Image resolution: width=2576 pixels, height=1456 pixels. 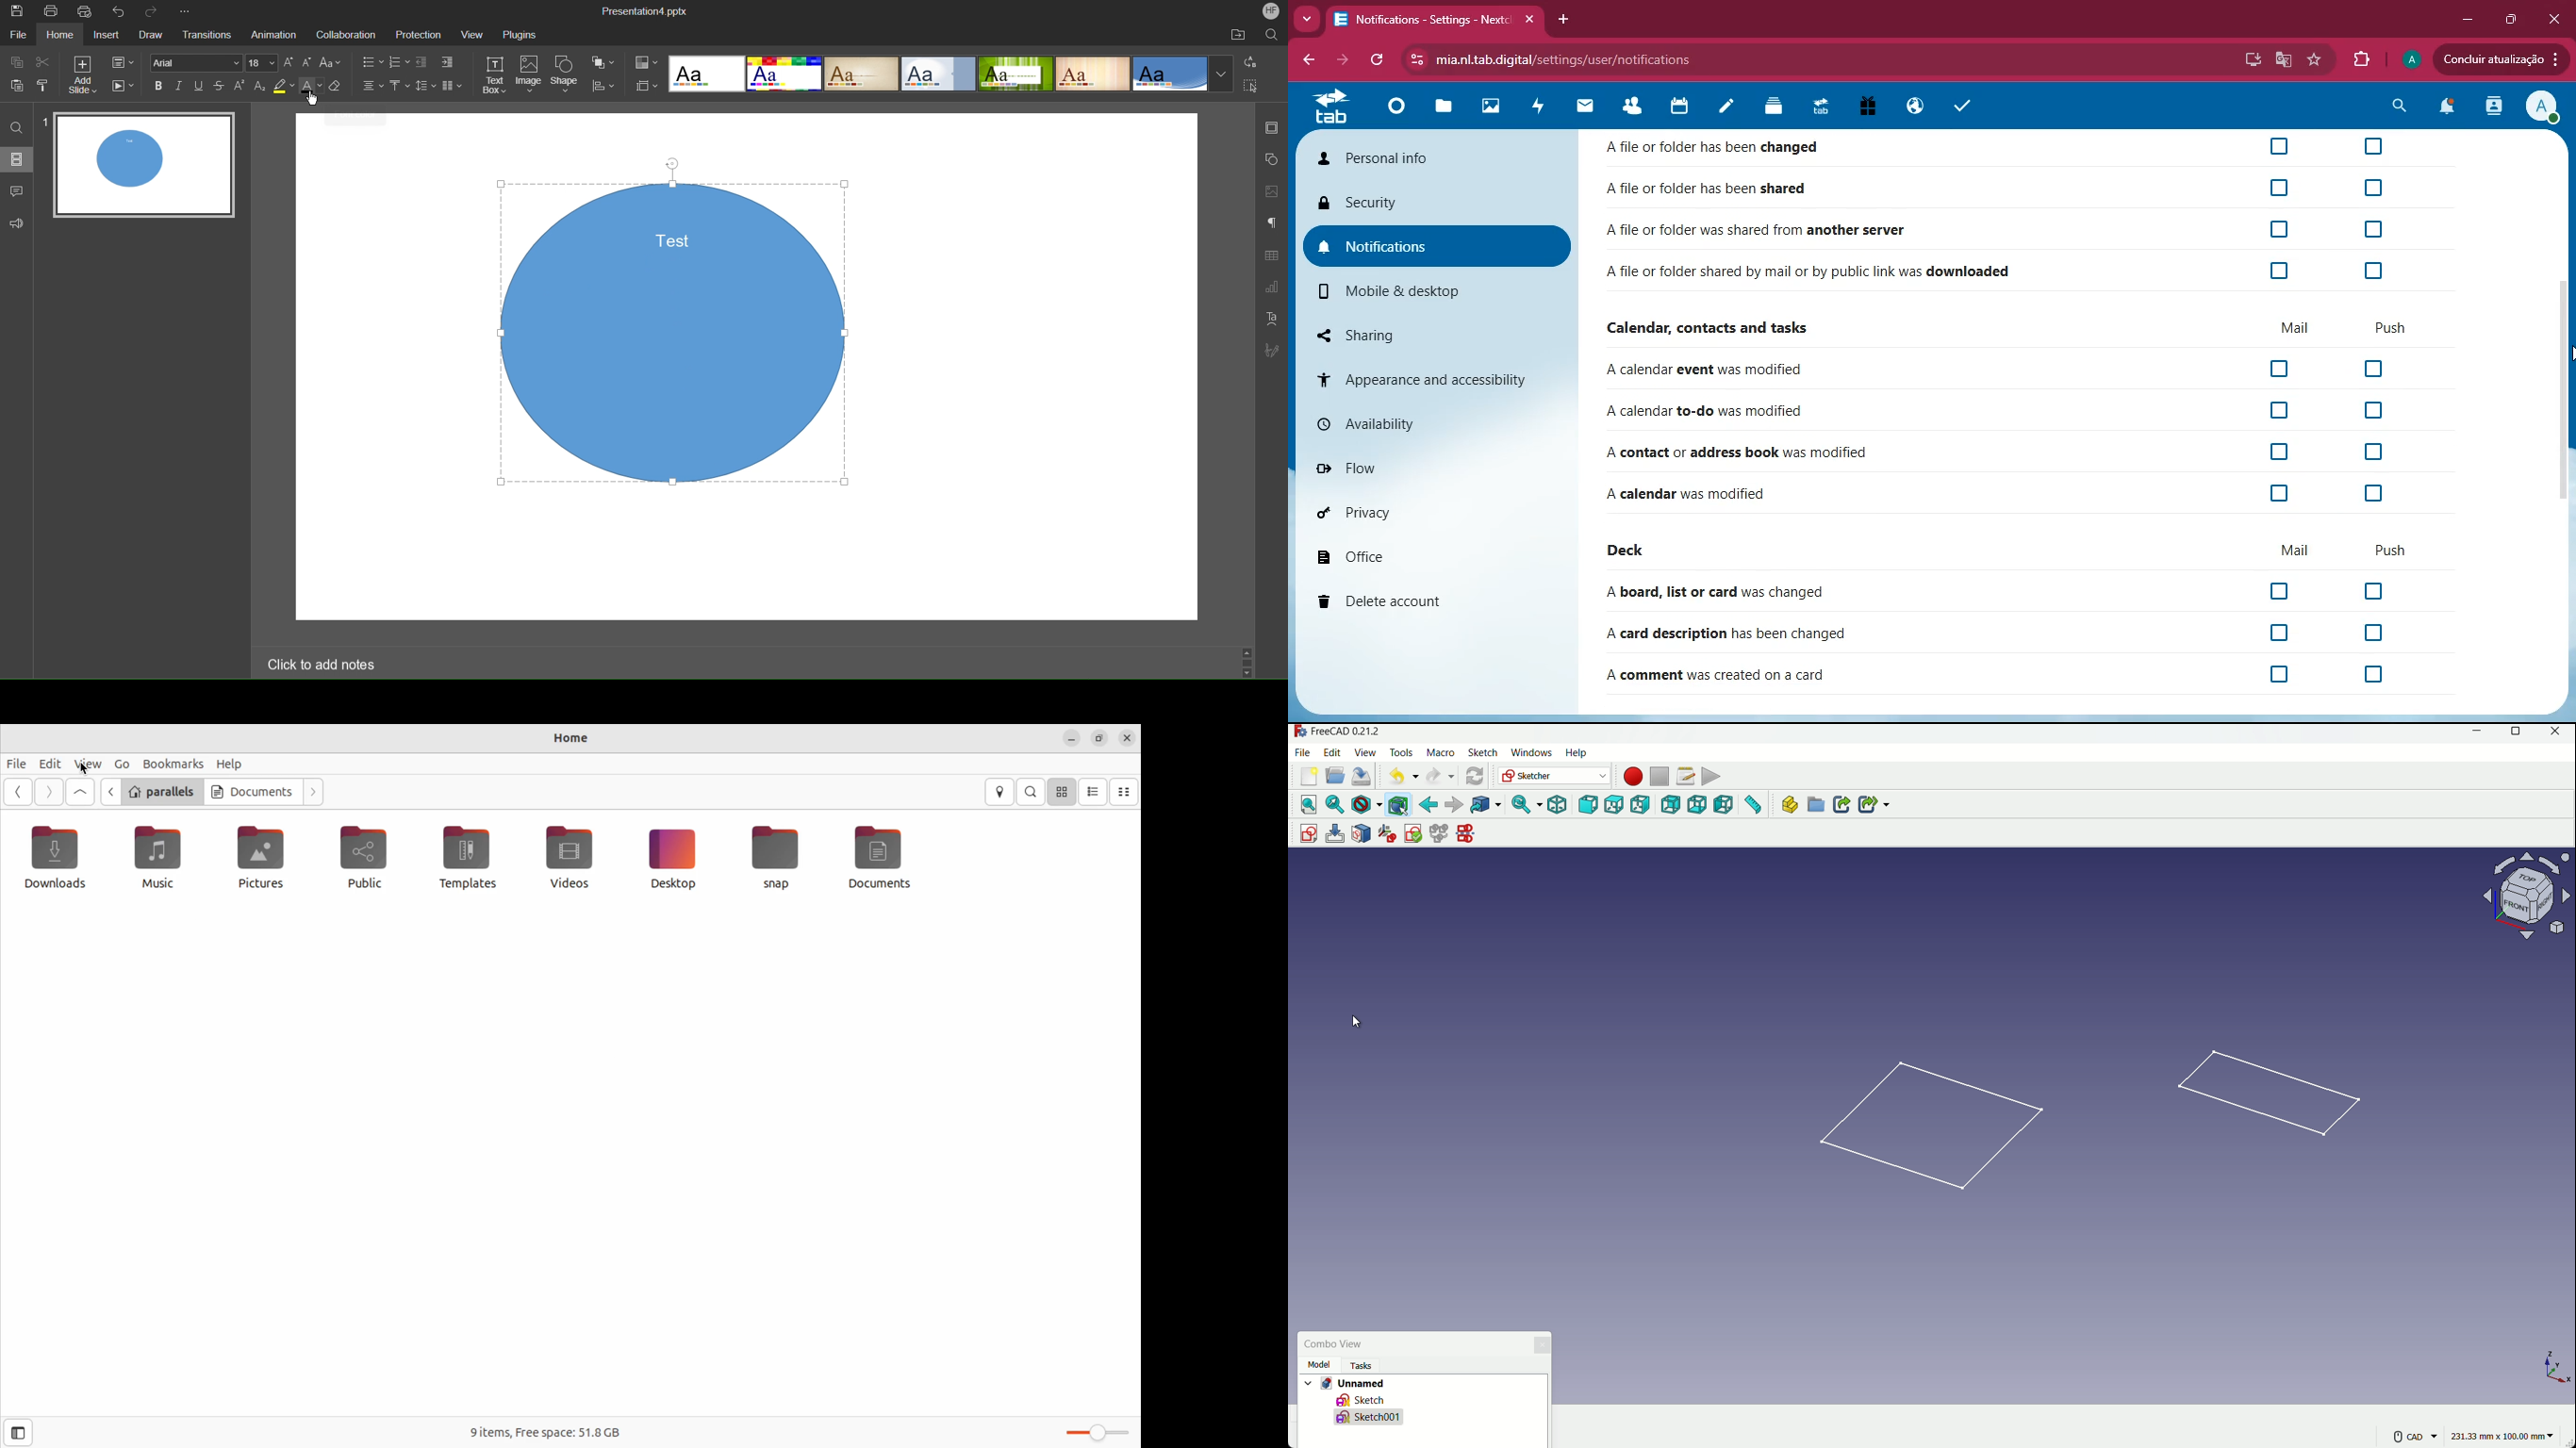 I want to click on Playback, so click(x=123, y=89).